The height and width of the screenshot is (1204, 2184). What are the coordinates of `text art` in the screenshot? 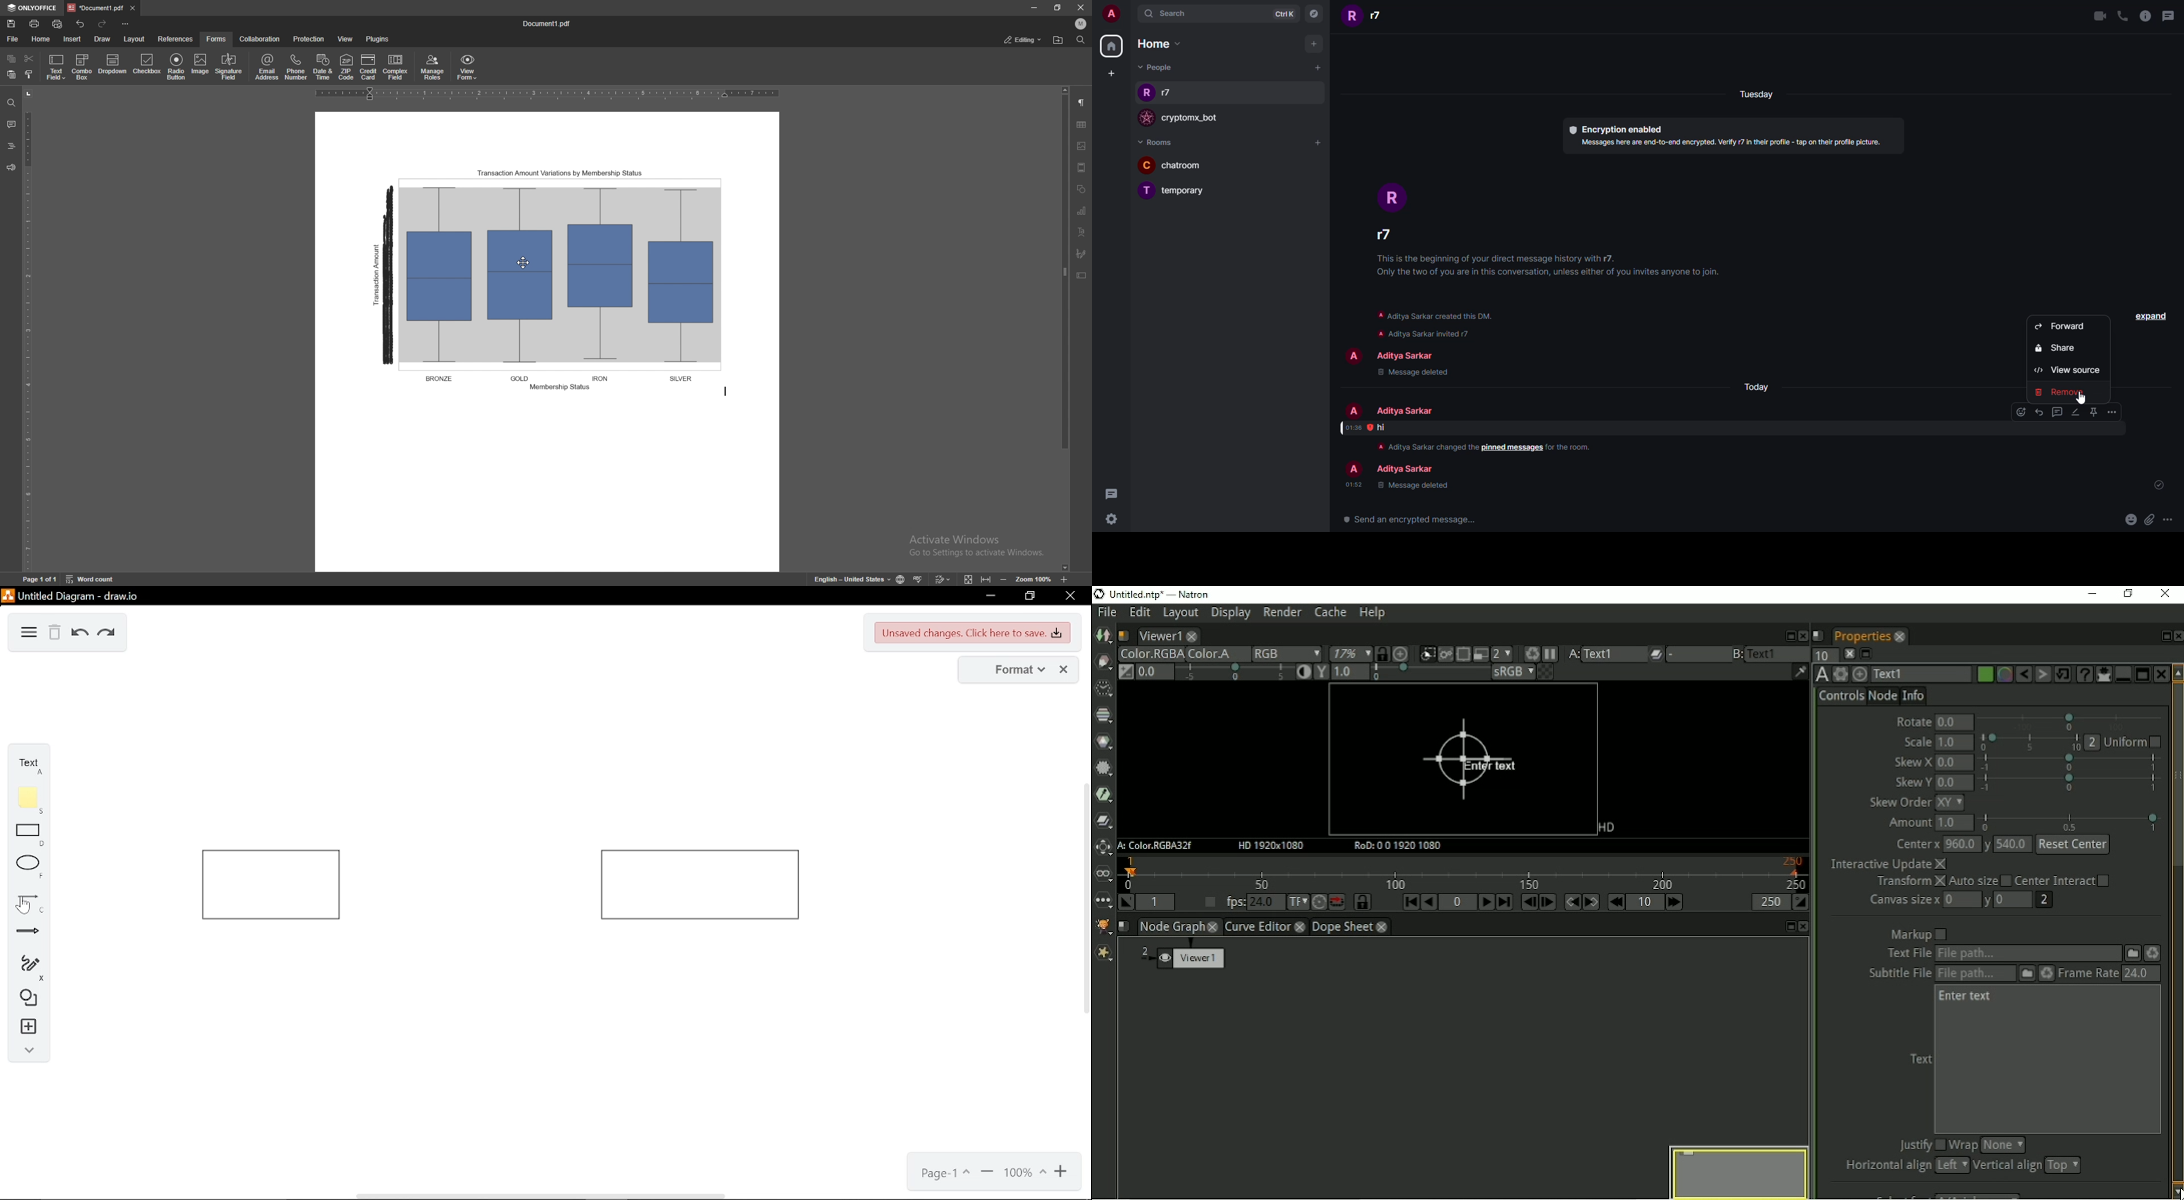 It's located at (1081, 232).